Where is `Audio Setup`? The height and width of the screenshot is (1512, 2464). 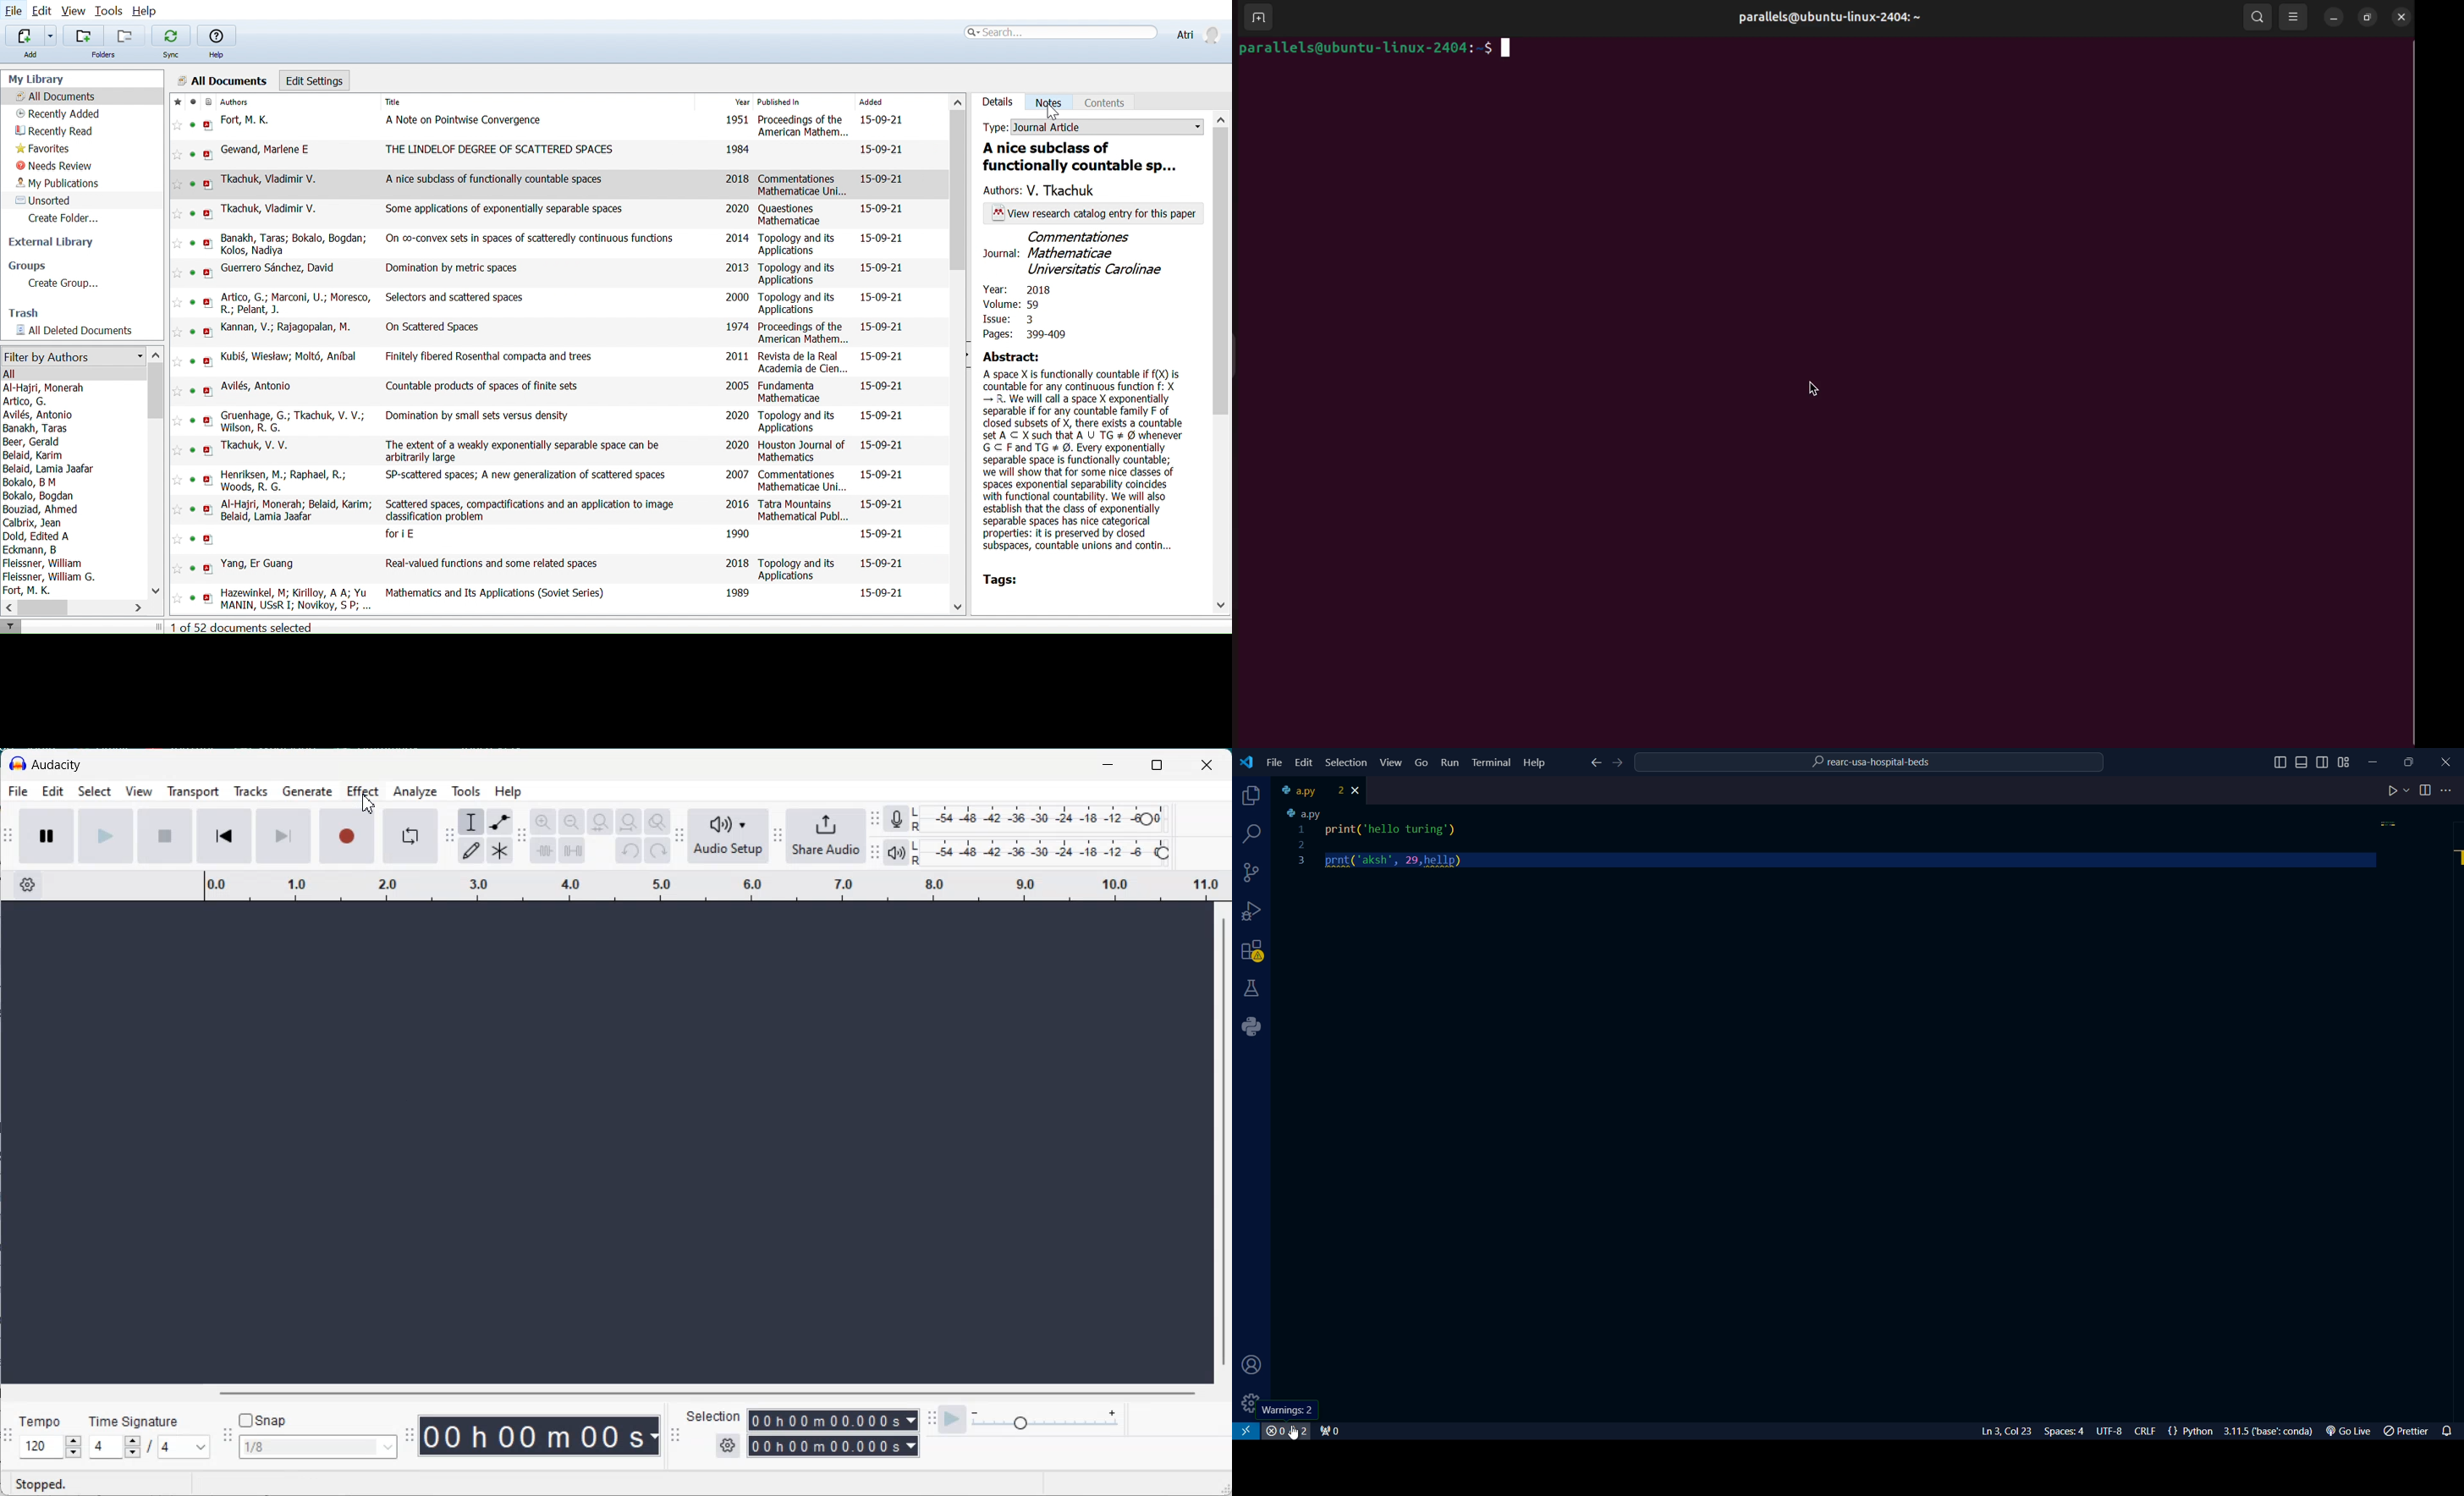 Audio Setup is located at coordinates (728, 835).